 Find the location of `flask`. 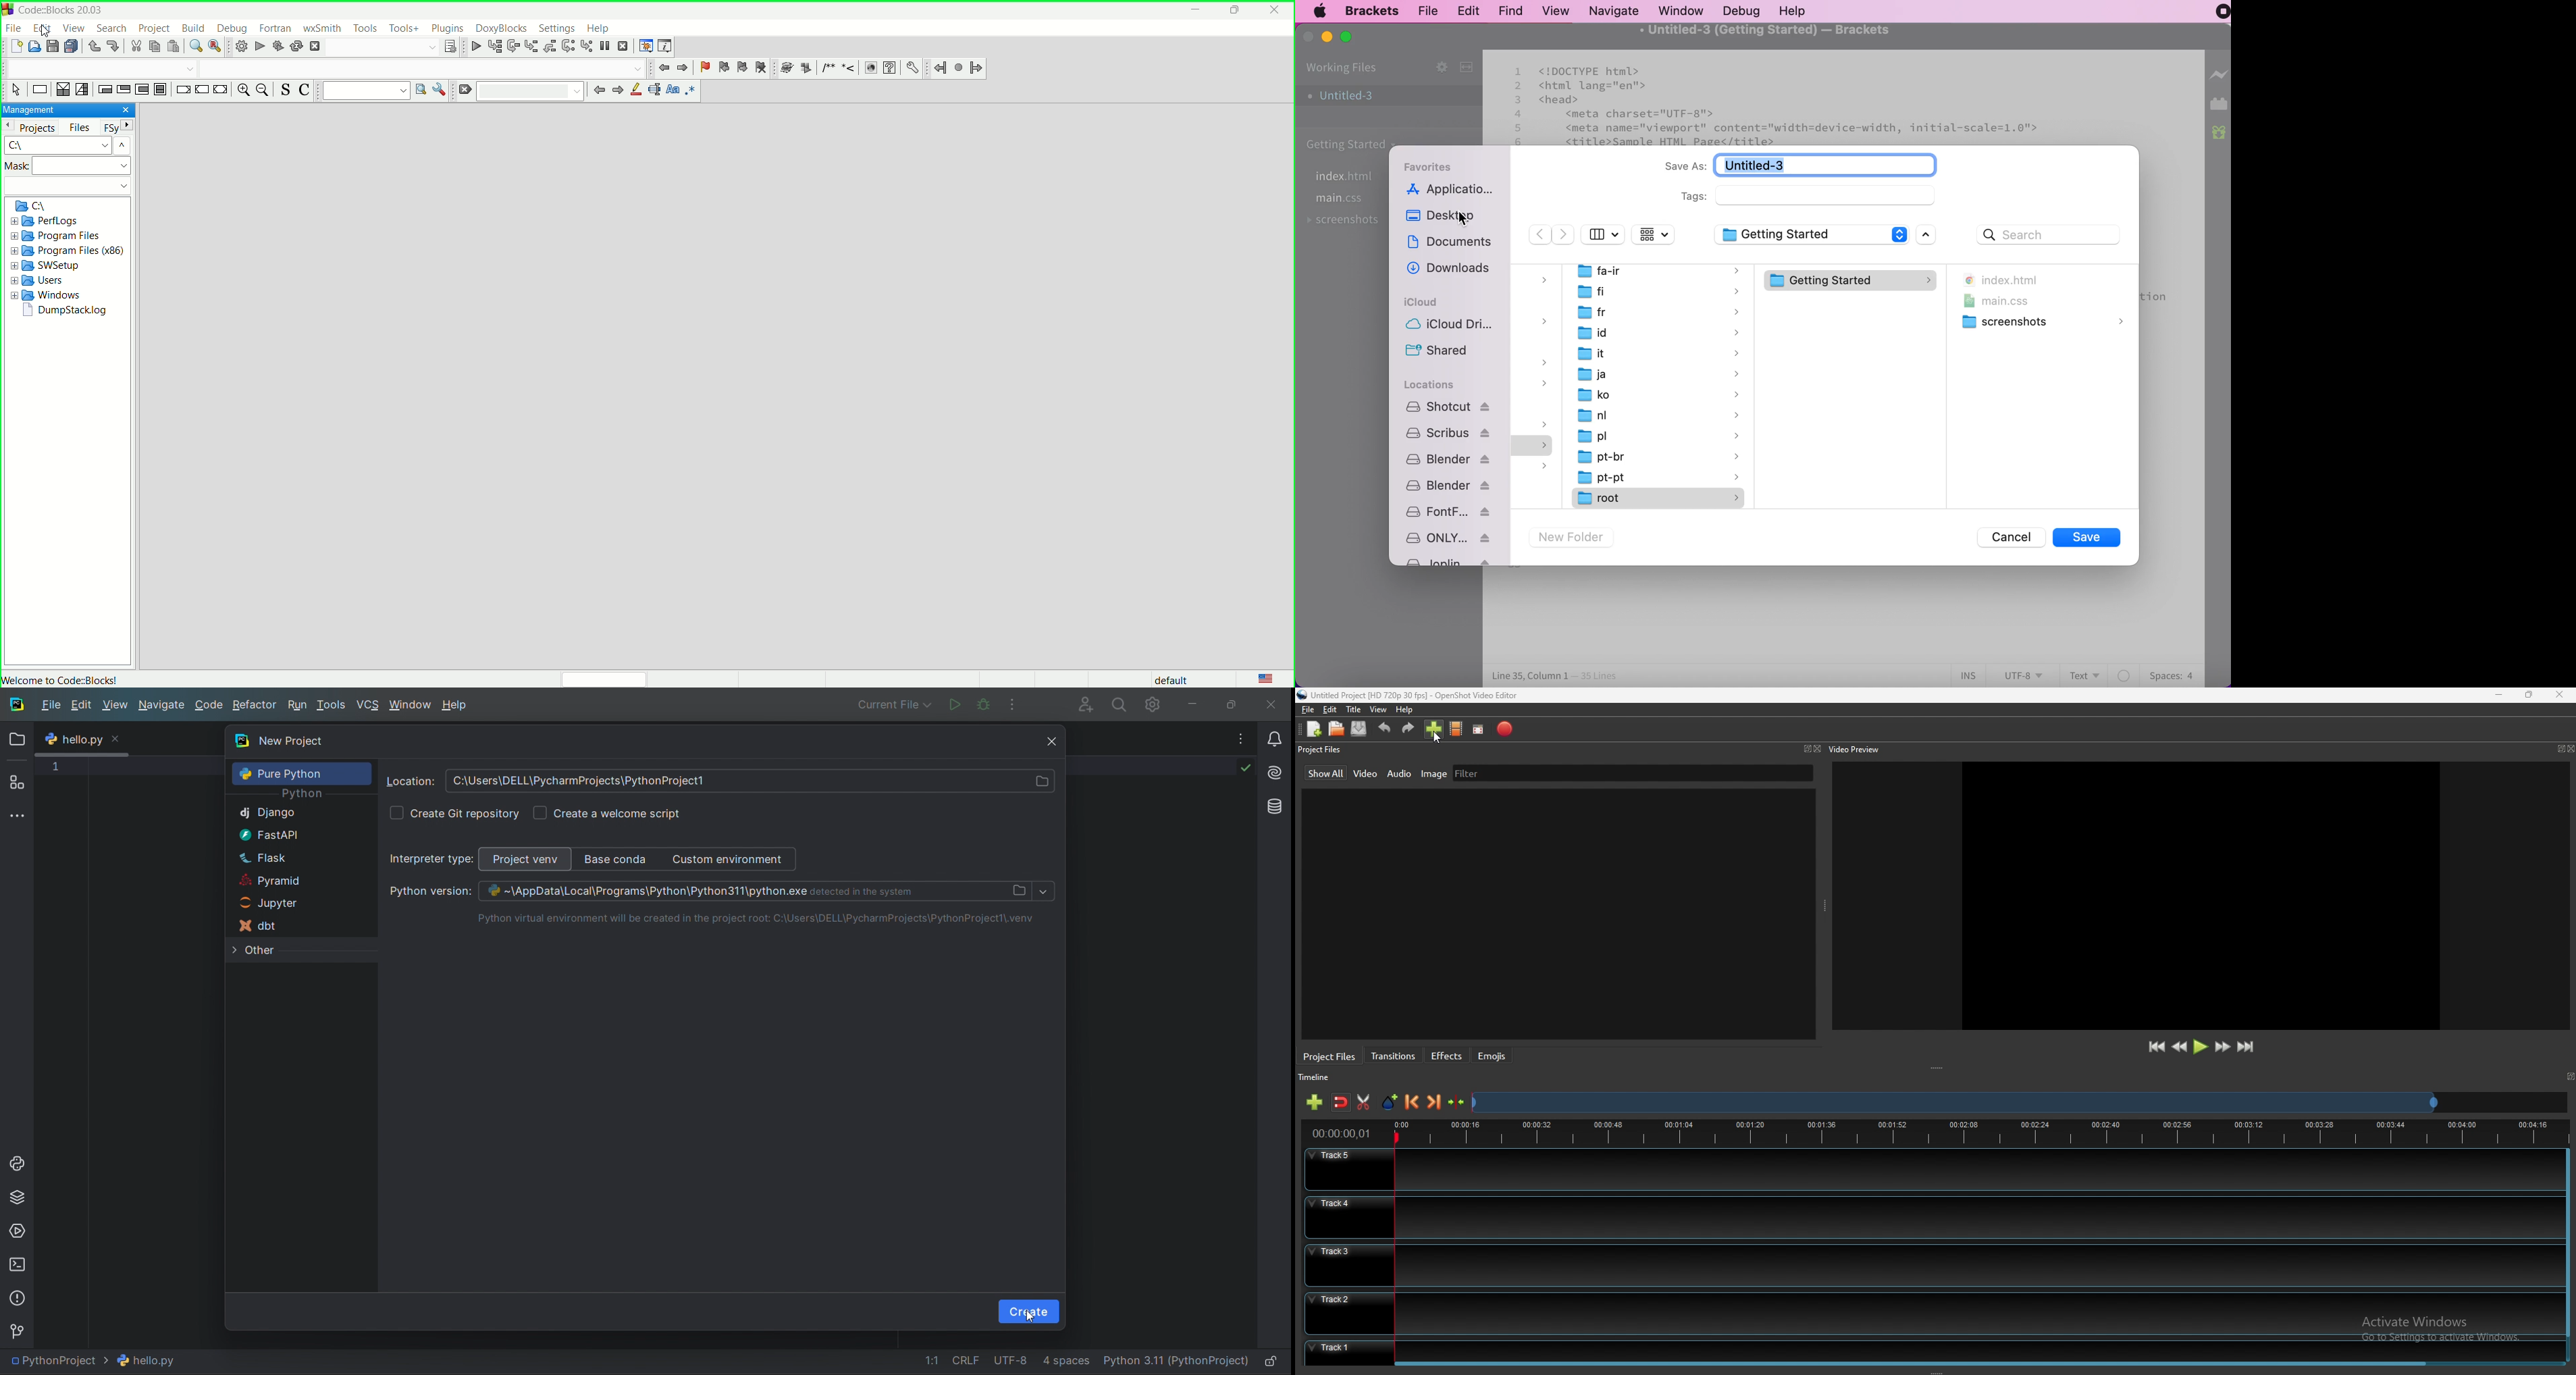

flask is located at coordinates (297, 856).